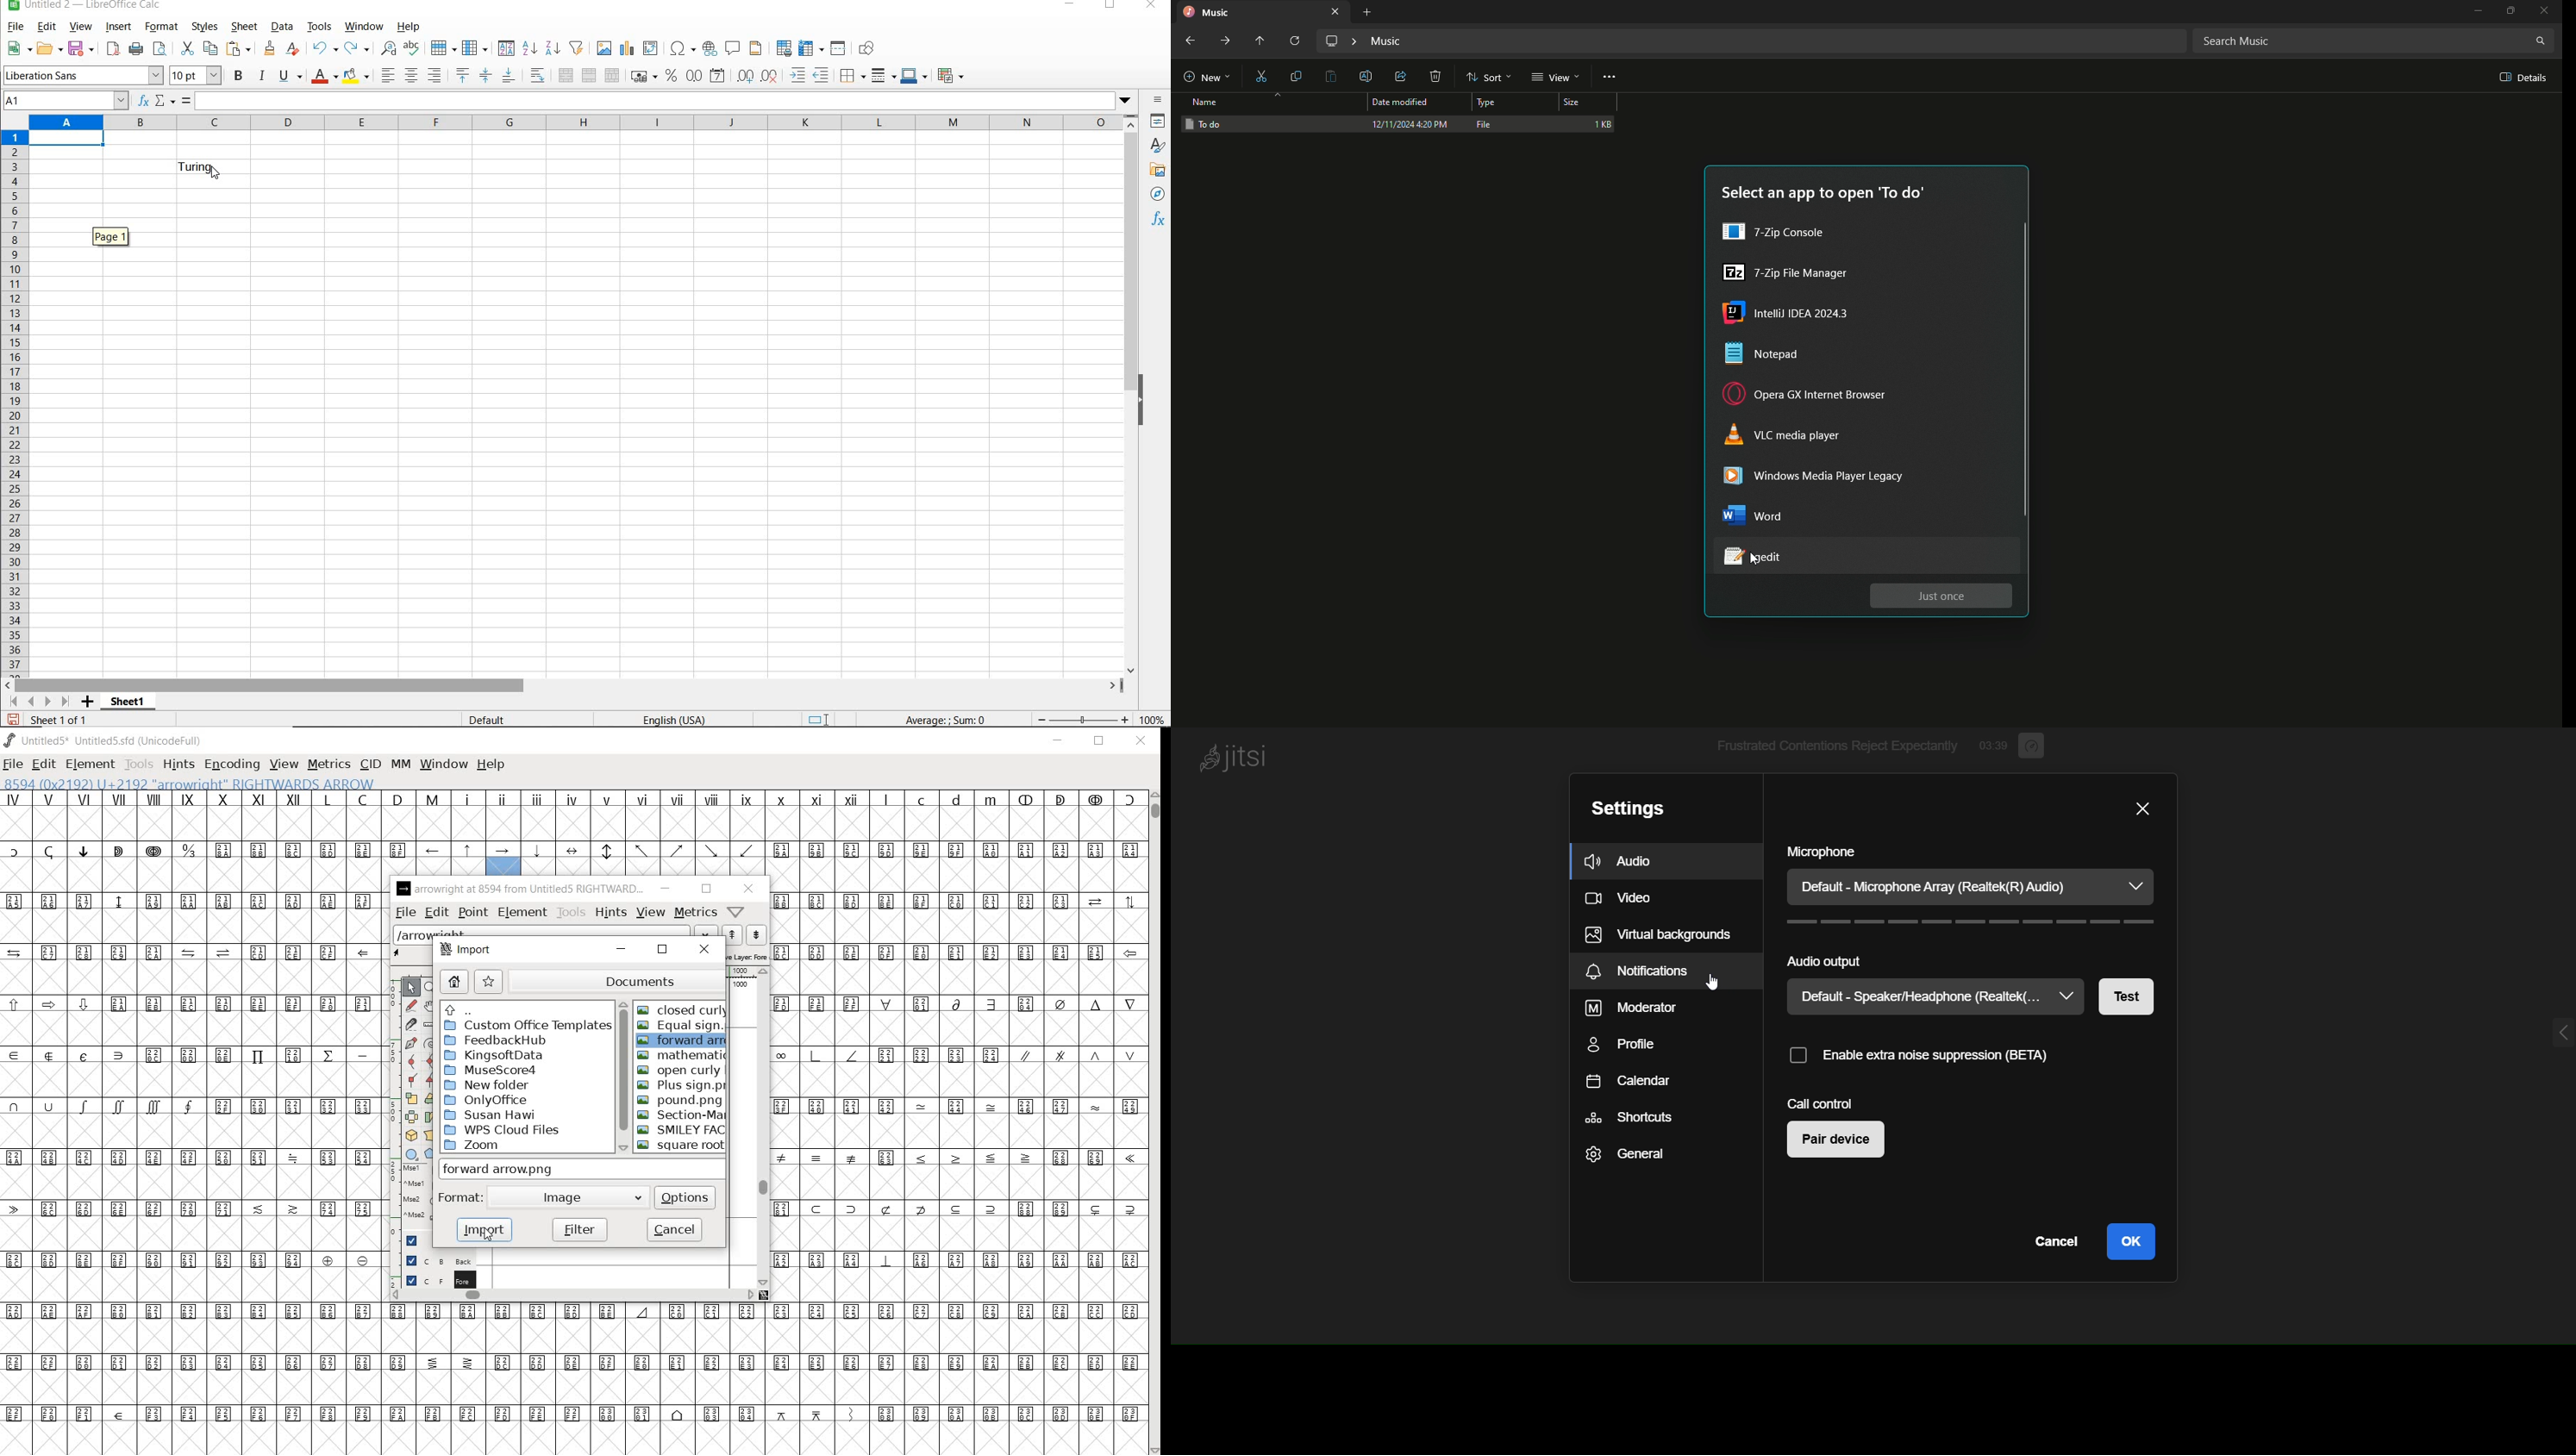 Image resolution: width=2576 pixels, height=1456 pixels. I want to click on ruler, so click(742, 973).